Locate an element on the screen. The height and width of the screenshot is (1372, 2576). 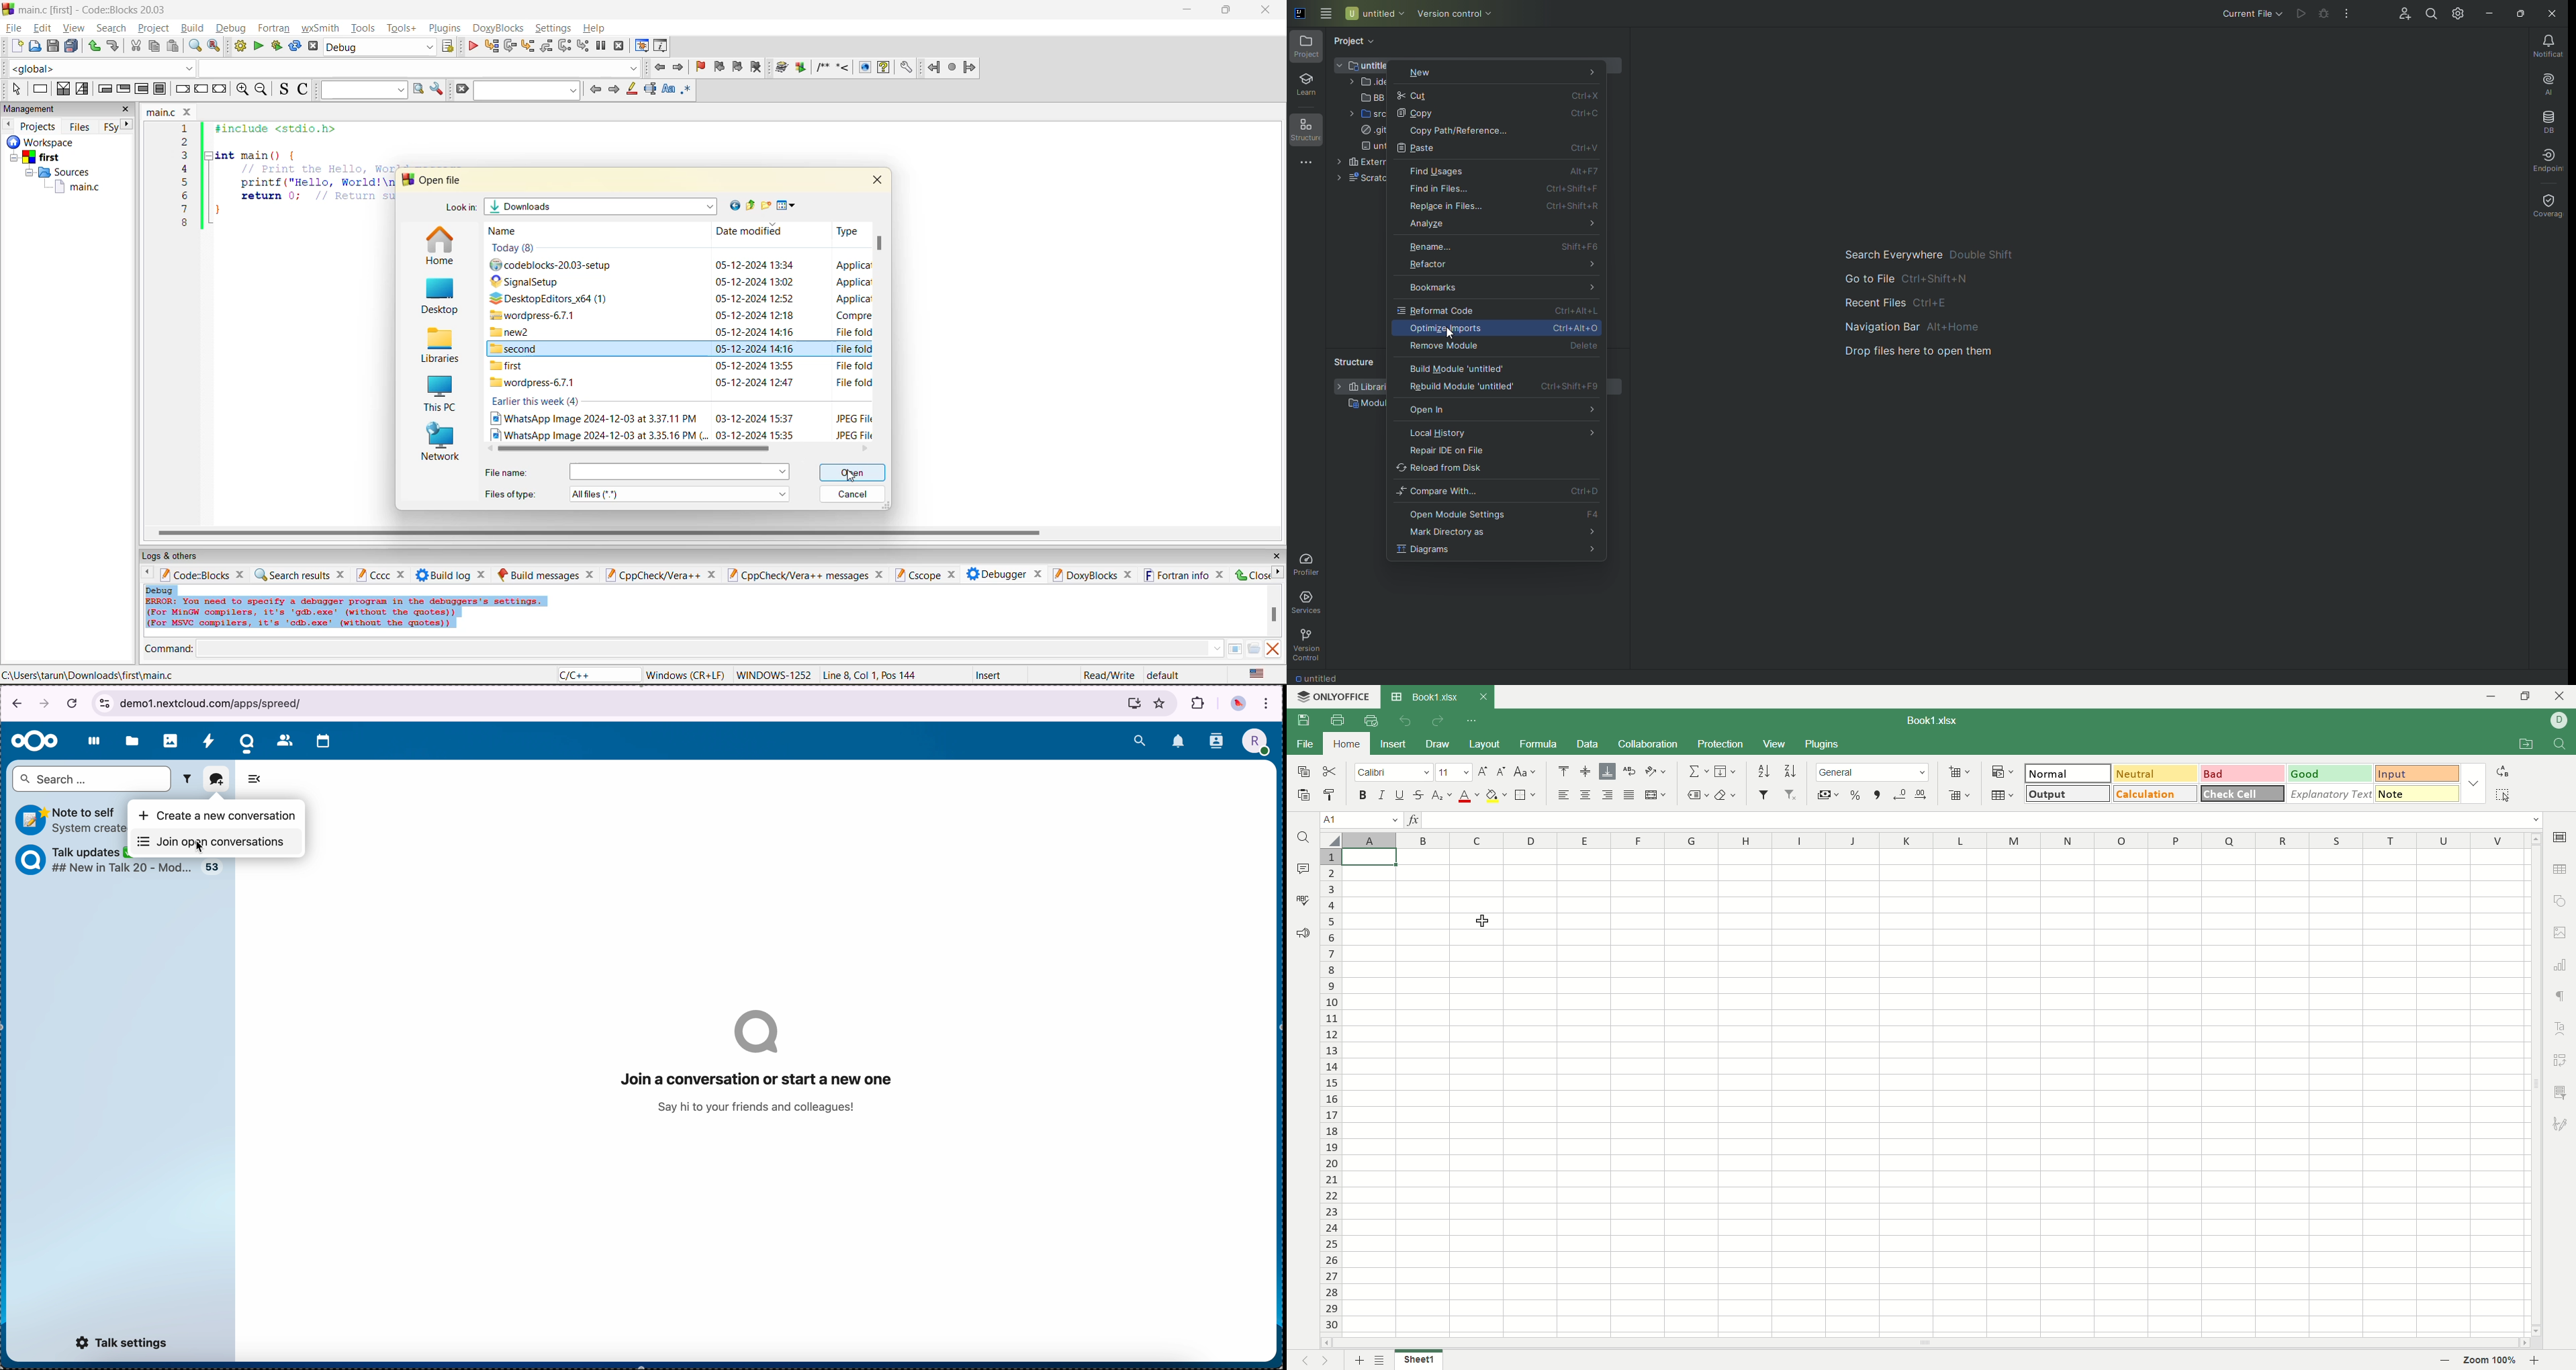
activity is located at coordinates (209, 739).